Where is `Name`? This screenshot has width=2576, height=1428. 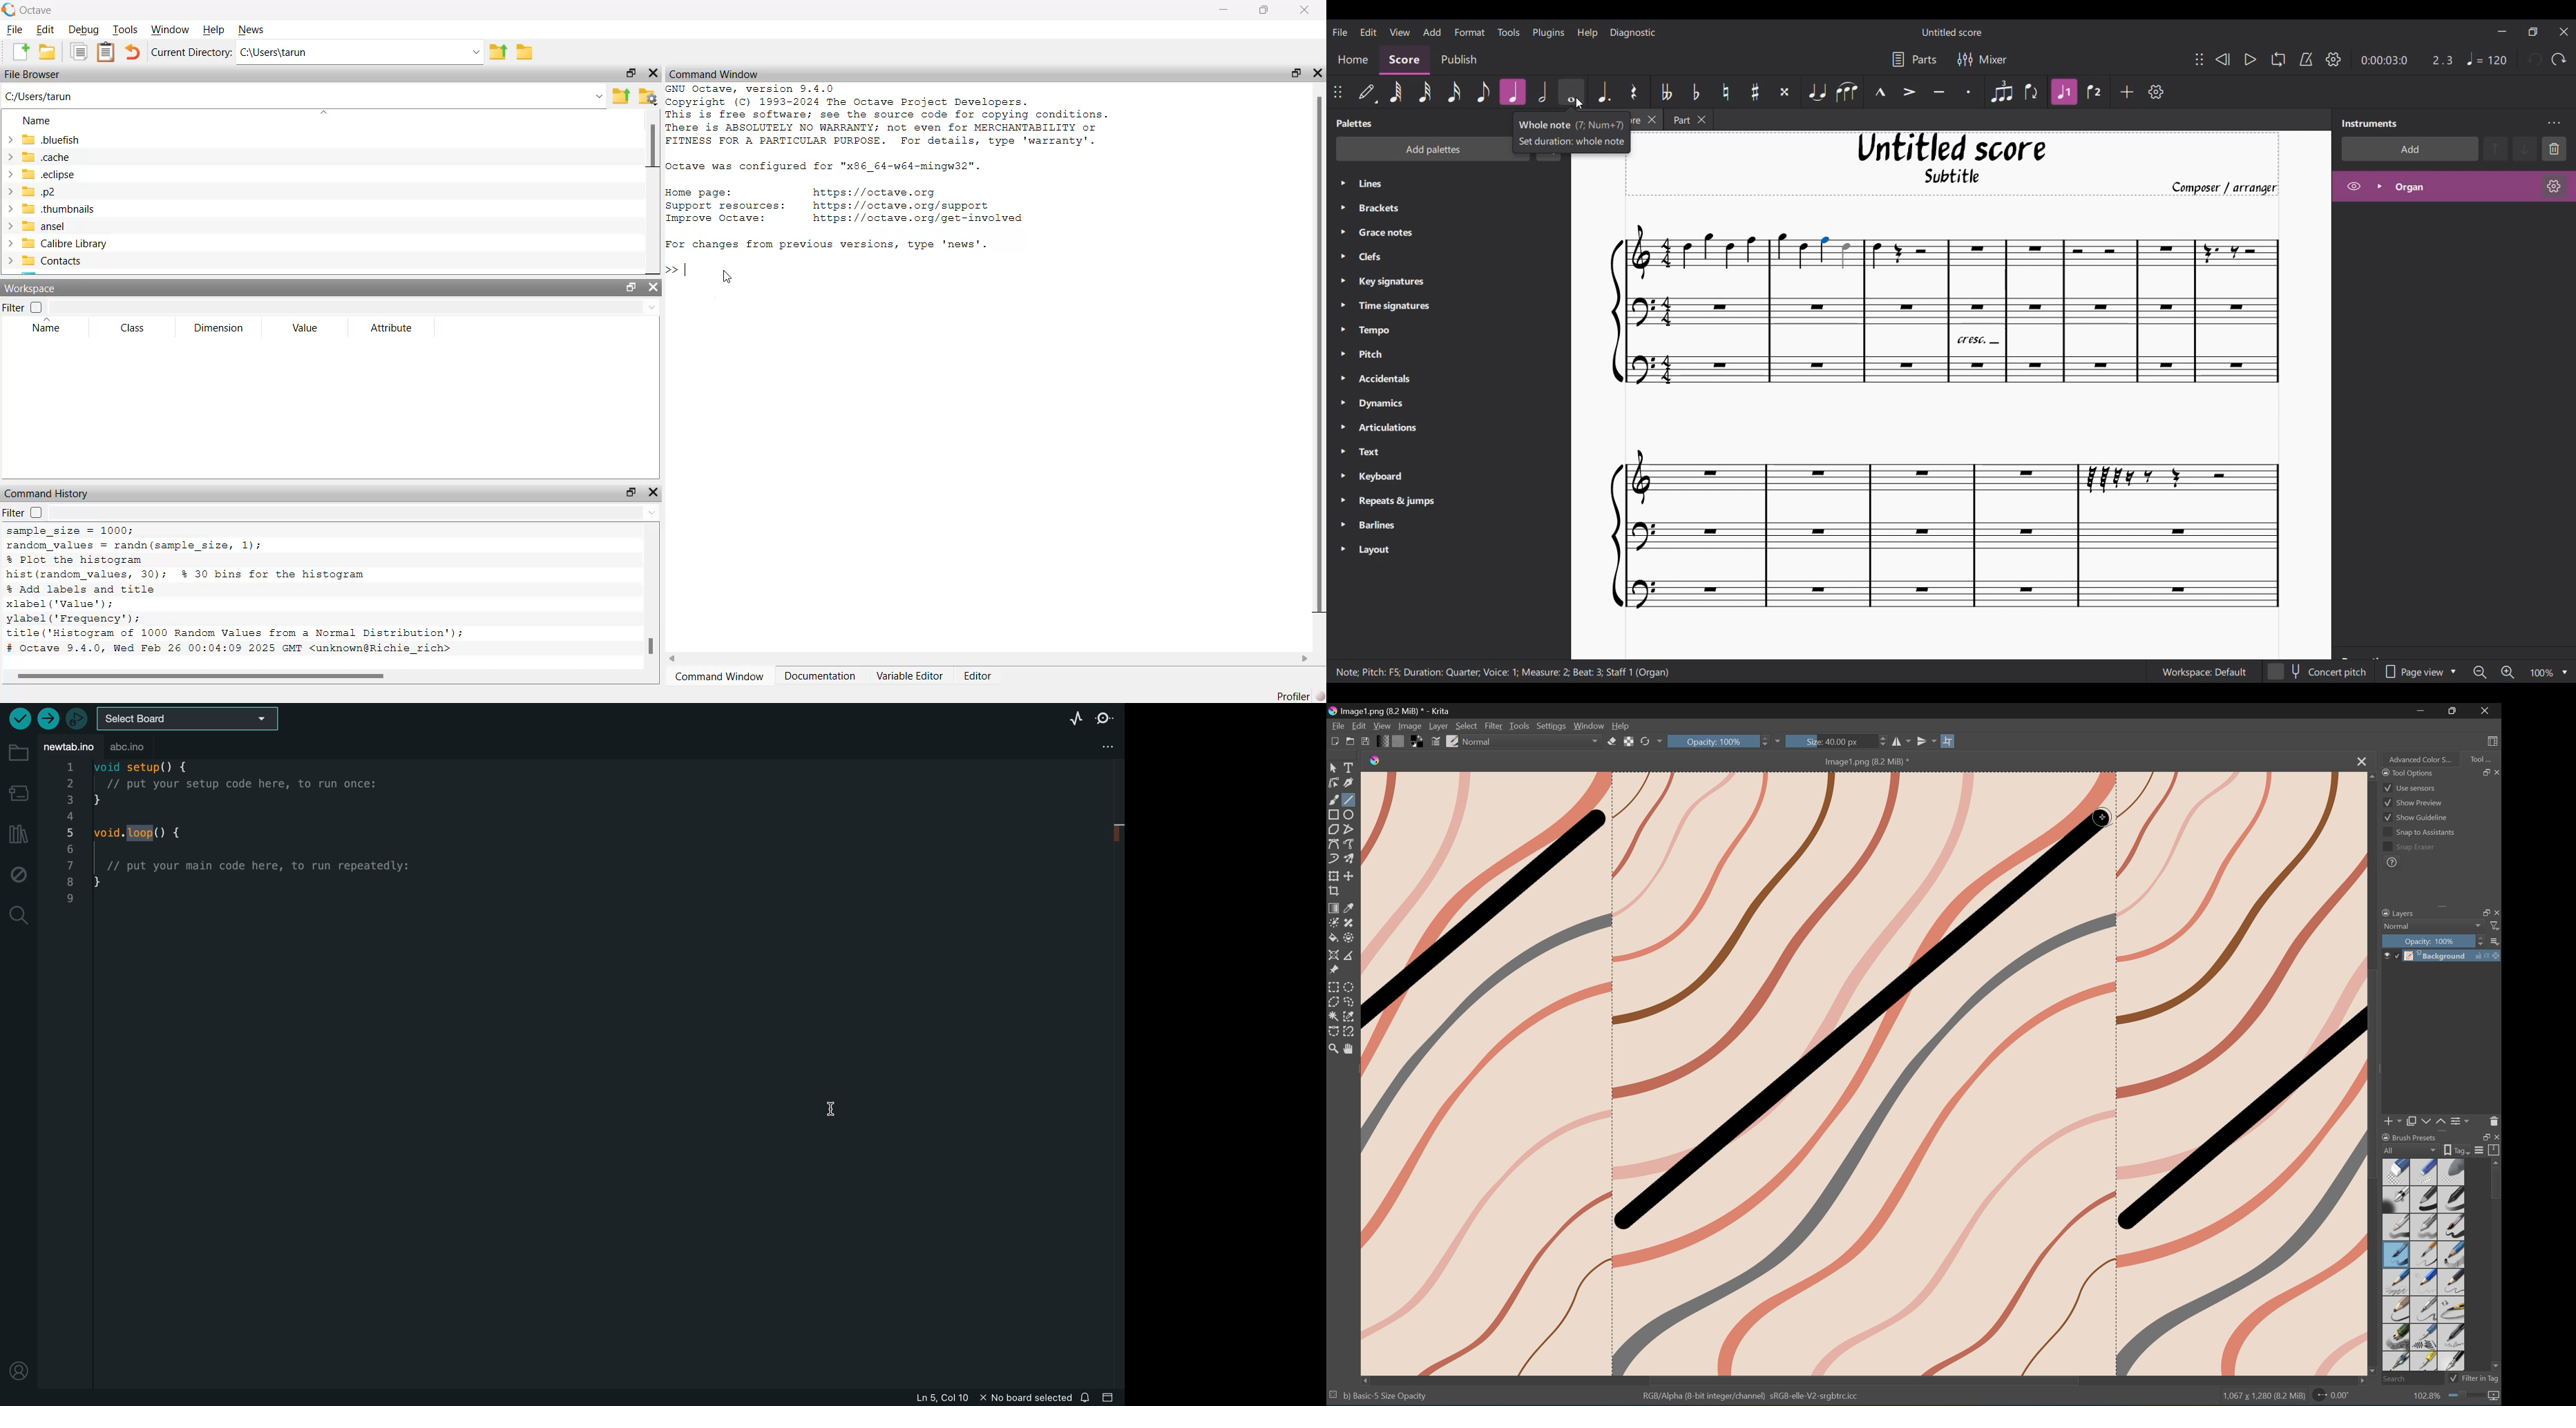 Name is located at coordinates (36, 121).